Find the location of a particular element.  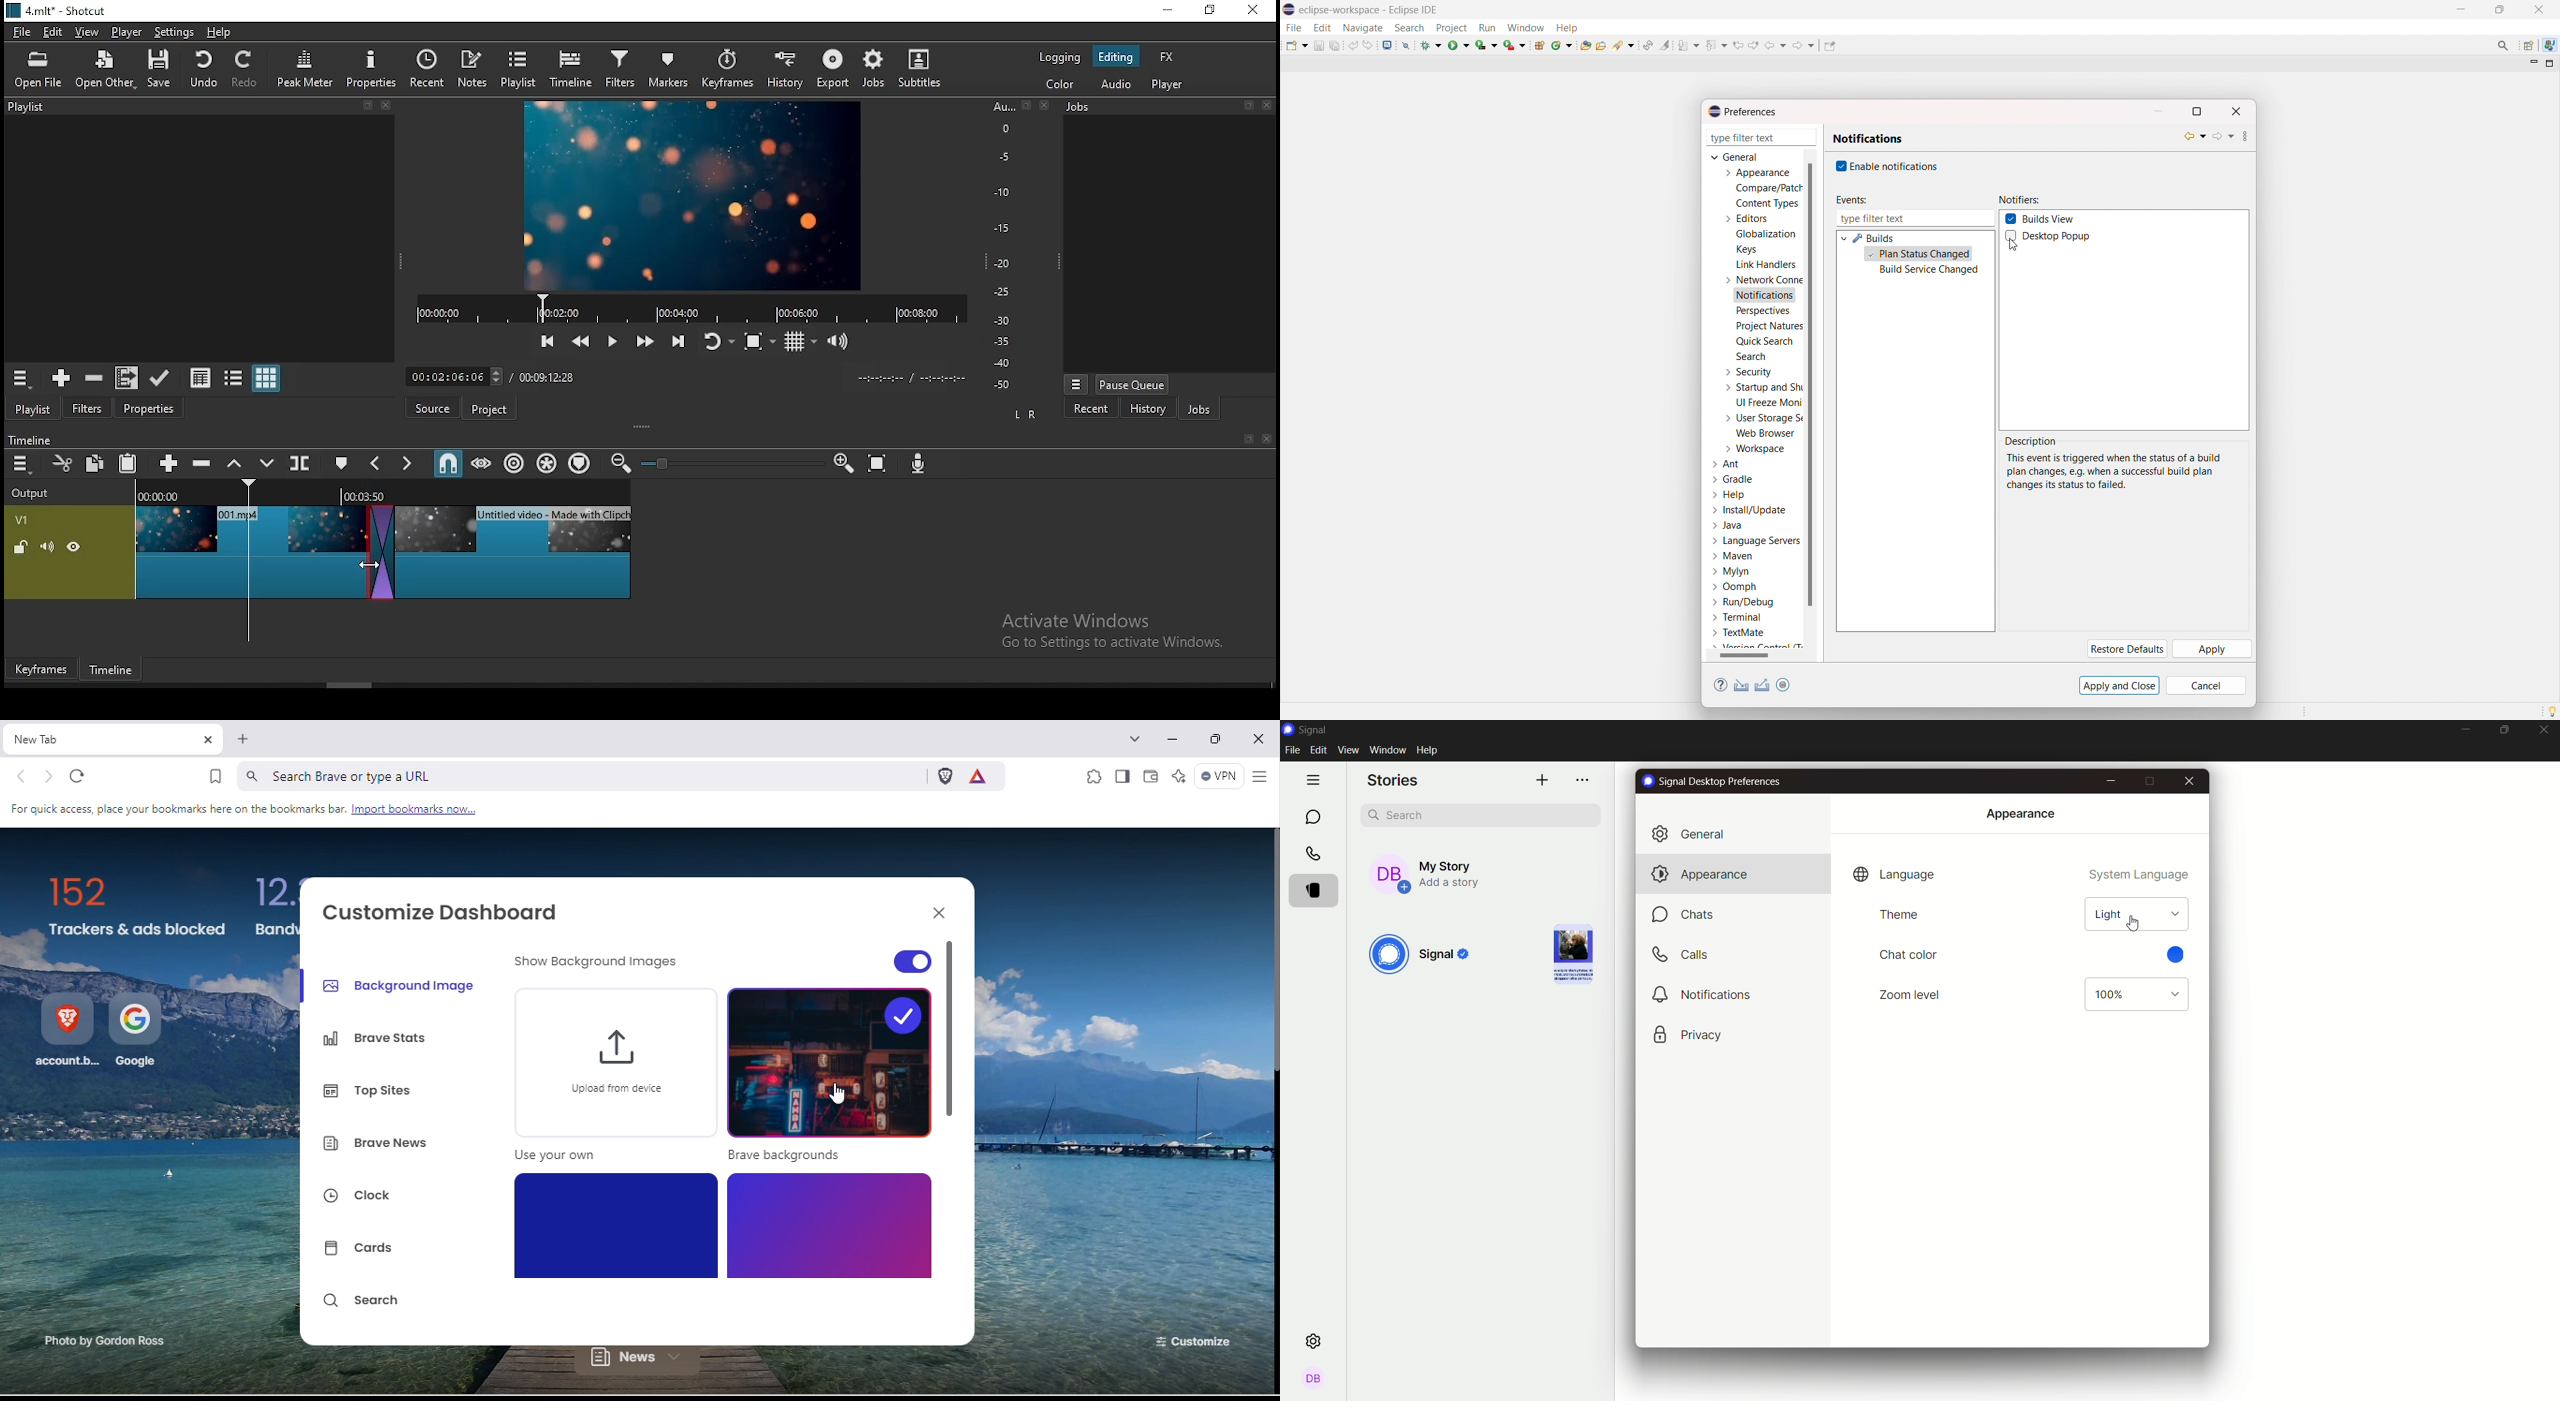

color is located at coordinates (1059, 86).